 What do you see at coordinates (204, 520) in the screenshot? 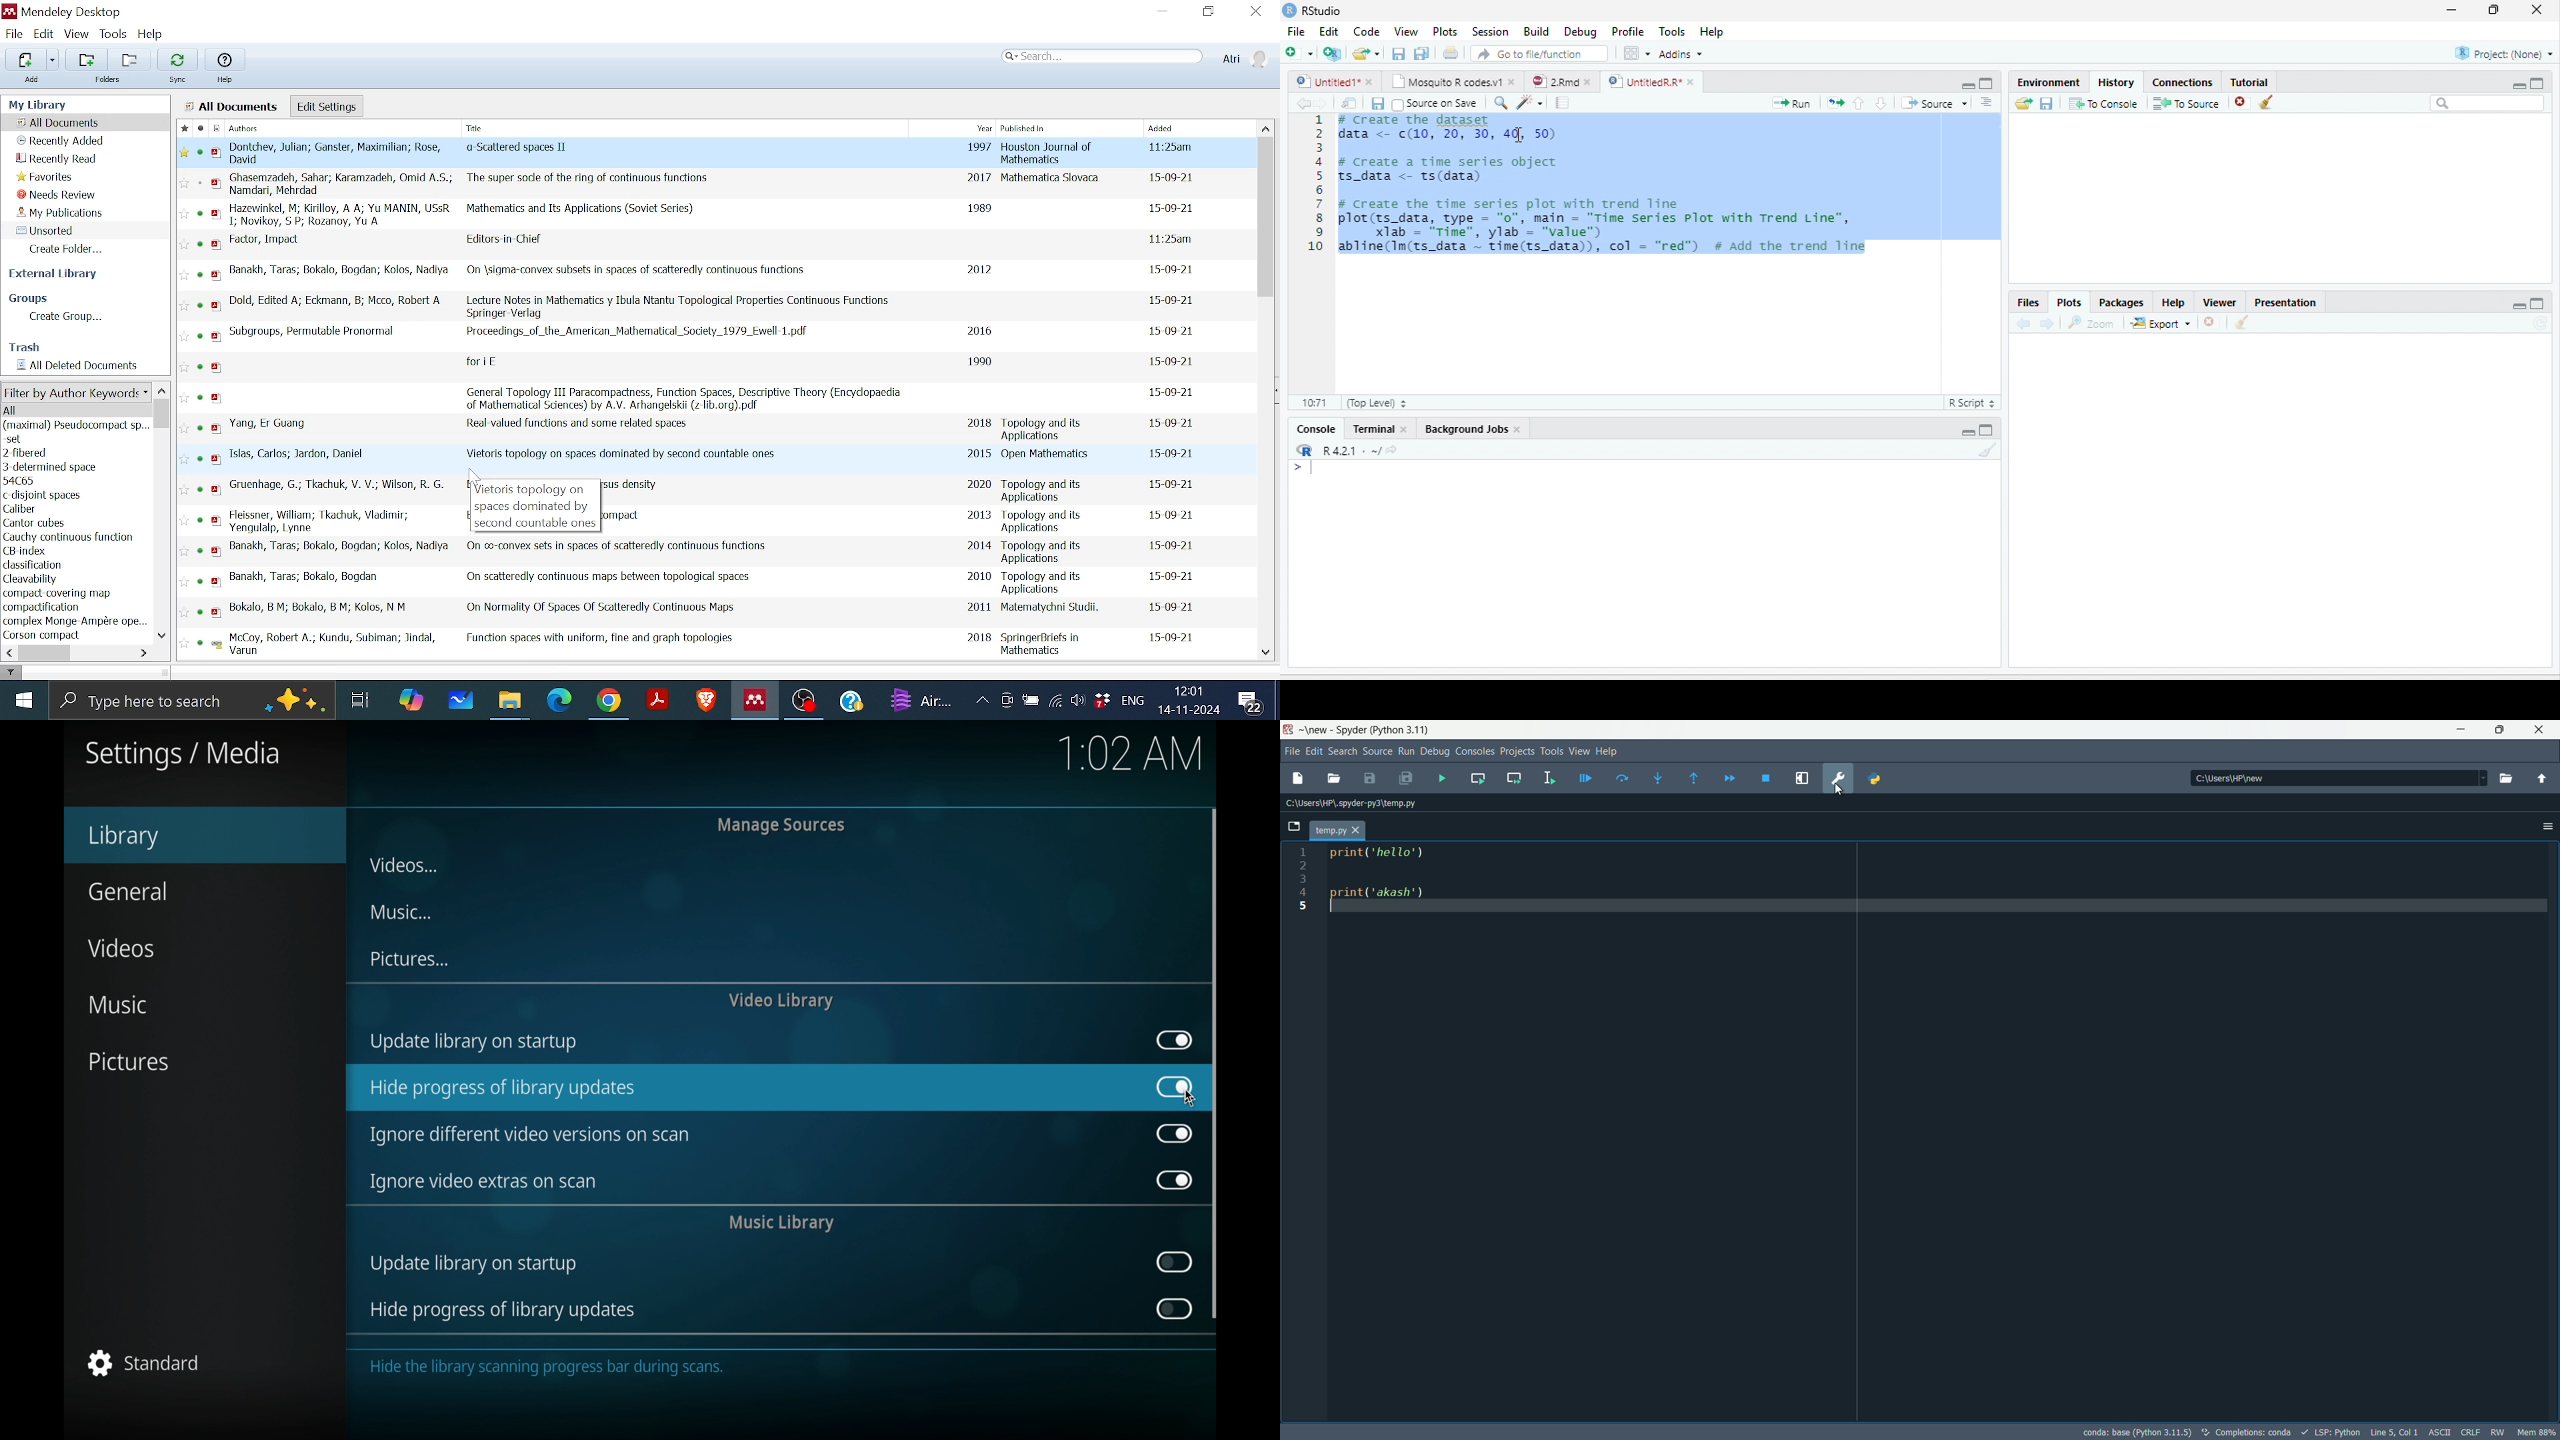
I see `read status` at bounding box center [204, 520].